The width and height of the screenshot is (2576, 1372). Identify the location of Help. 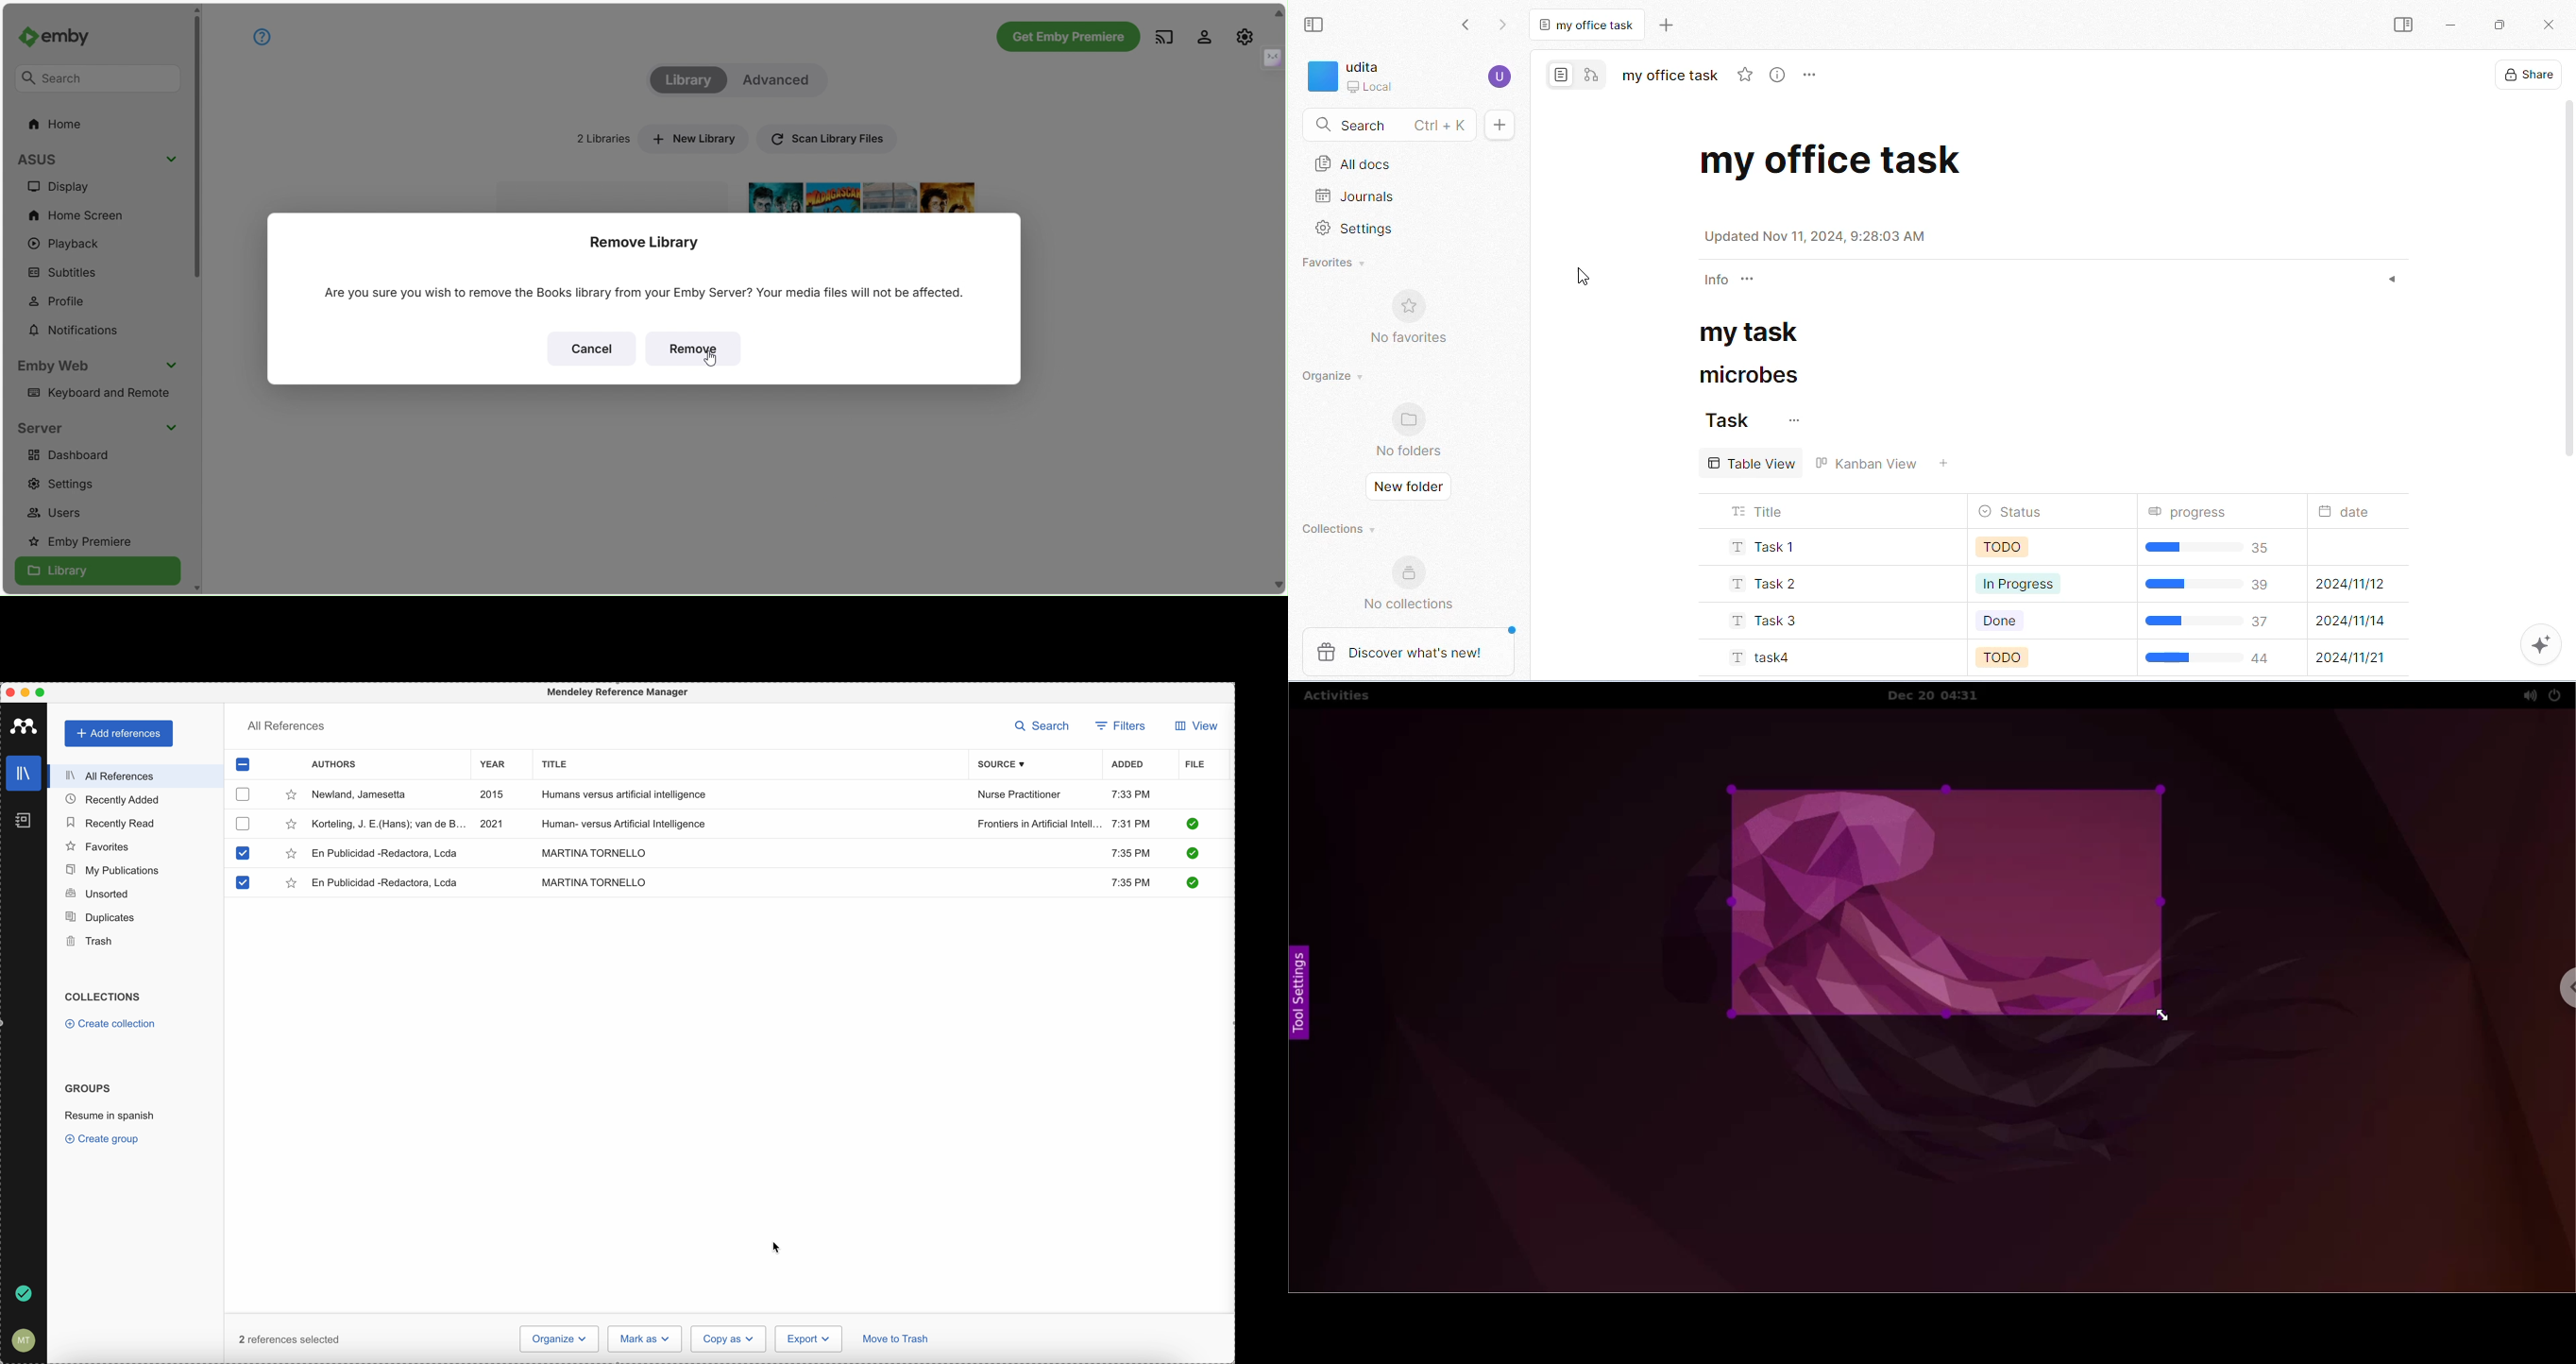
(261, 36).